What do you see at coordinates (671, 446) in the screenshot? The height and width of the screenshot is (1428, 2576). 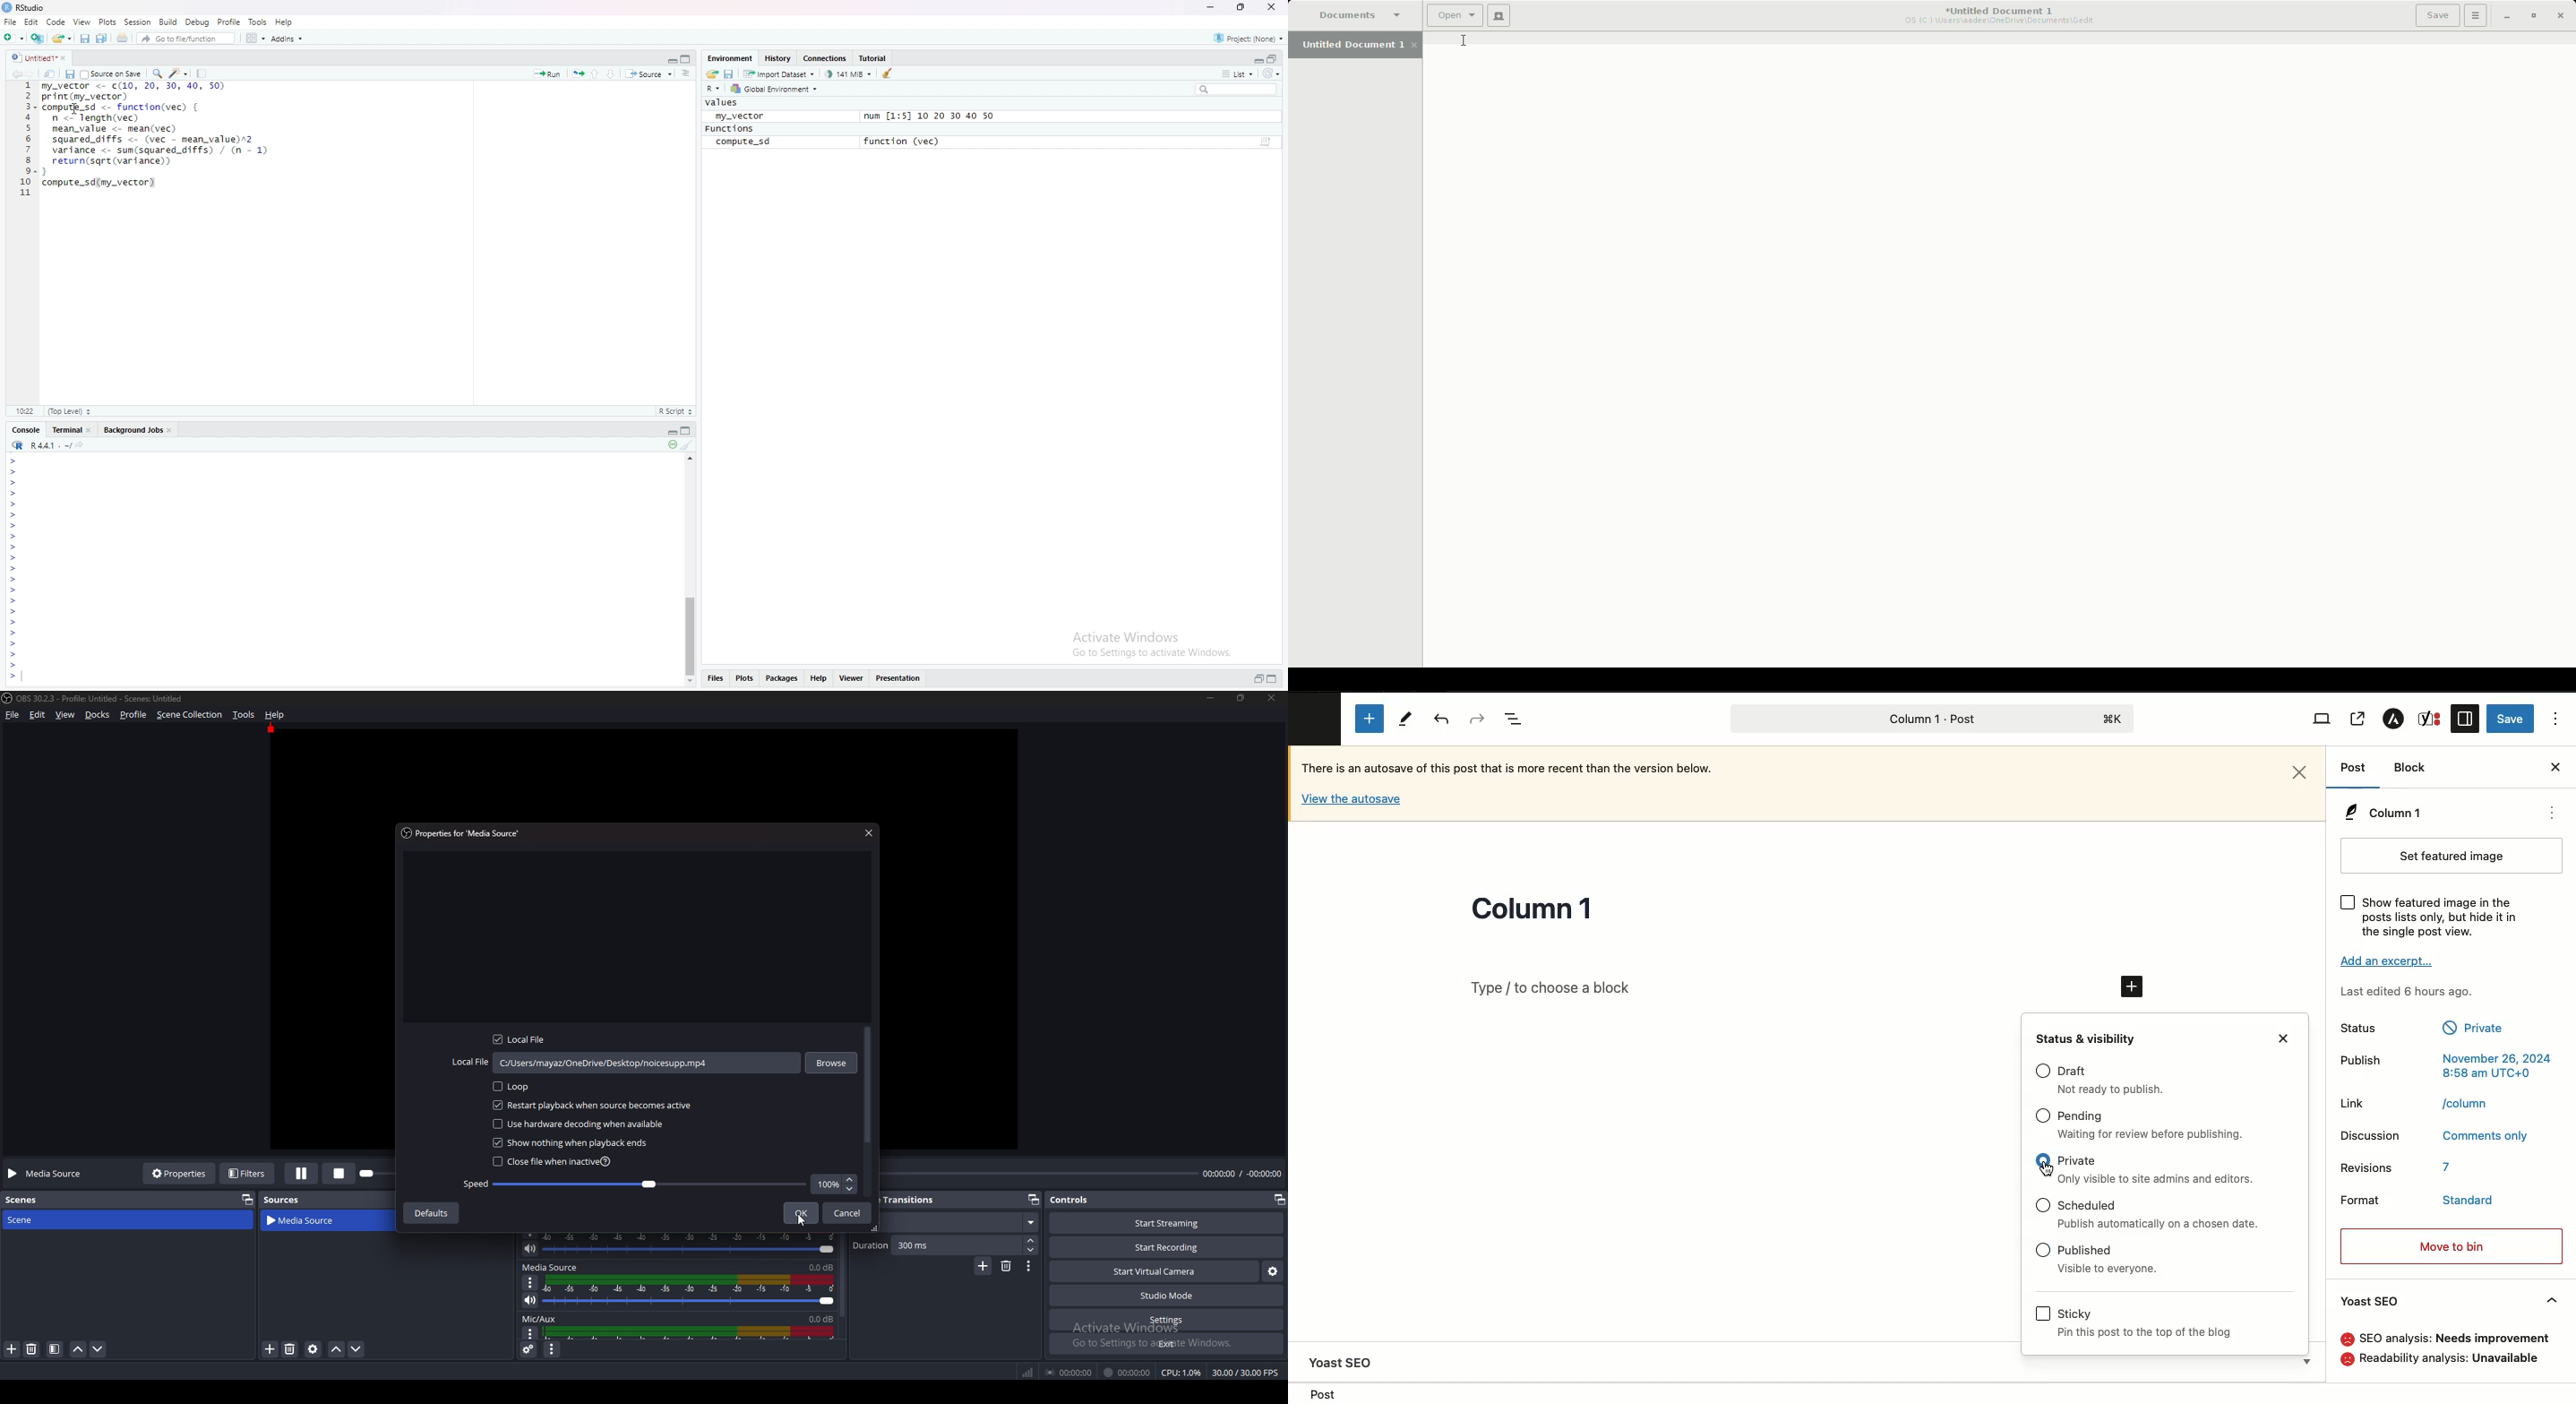 I see `Session suspend timeout passed: A child process is running` at bounding box center [671, 446].